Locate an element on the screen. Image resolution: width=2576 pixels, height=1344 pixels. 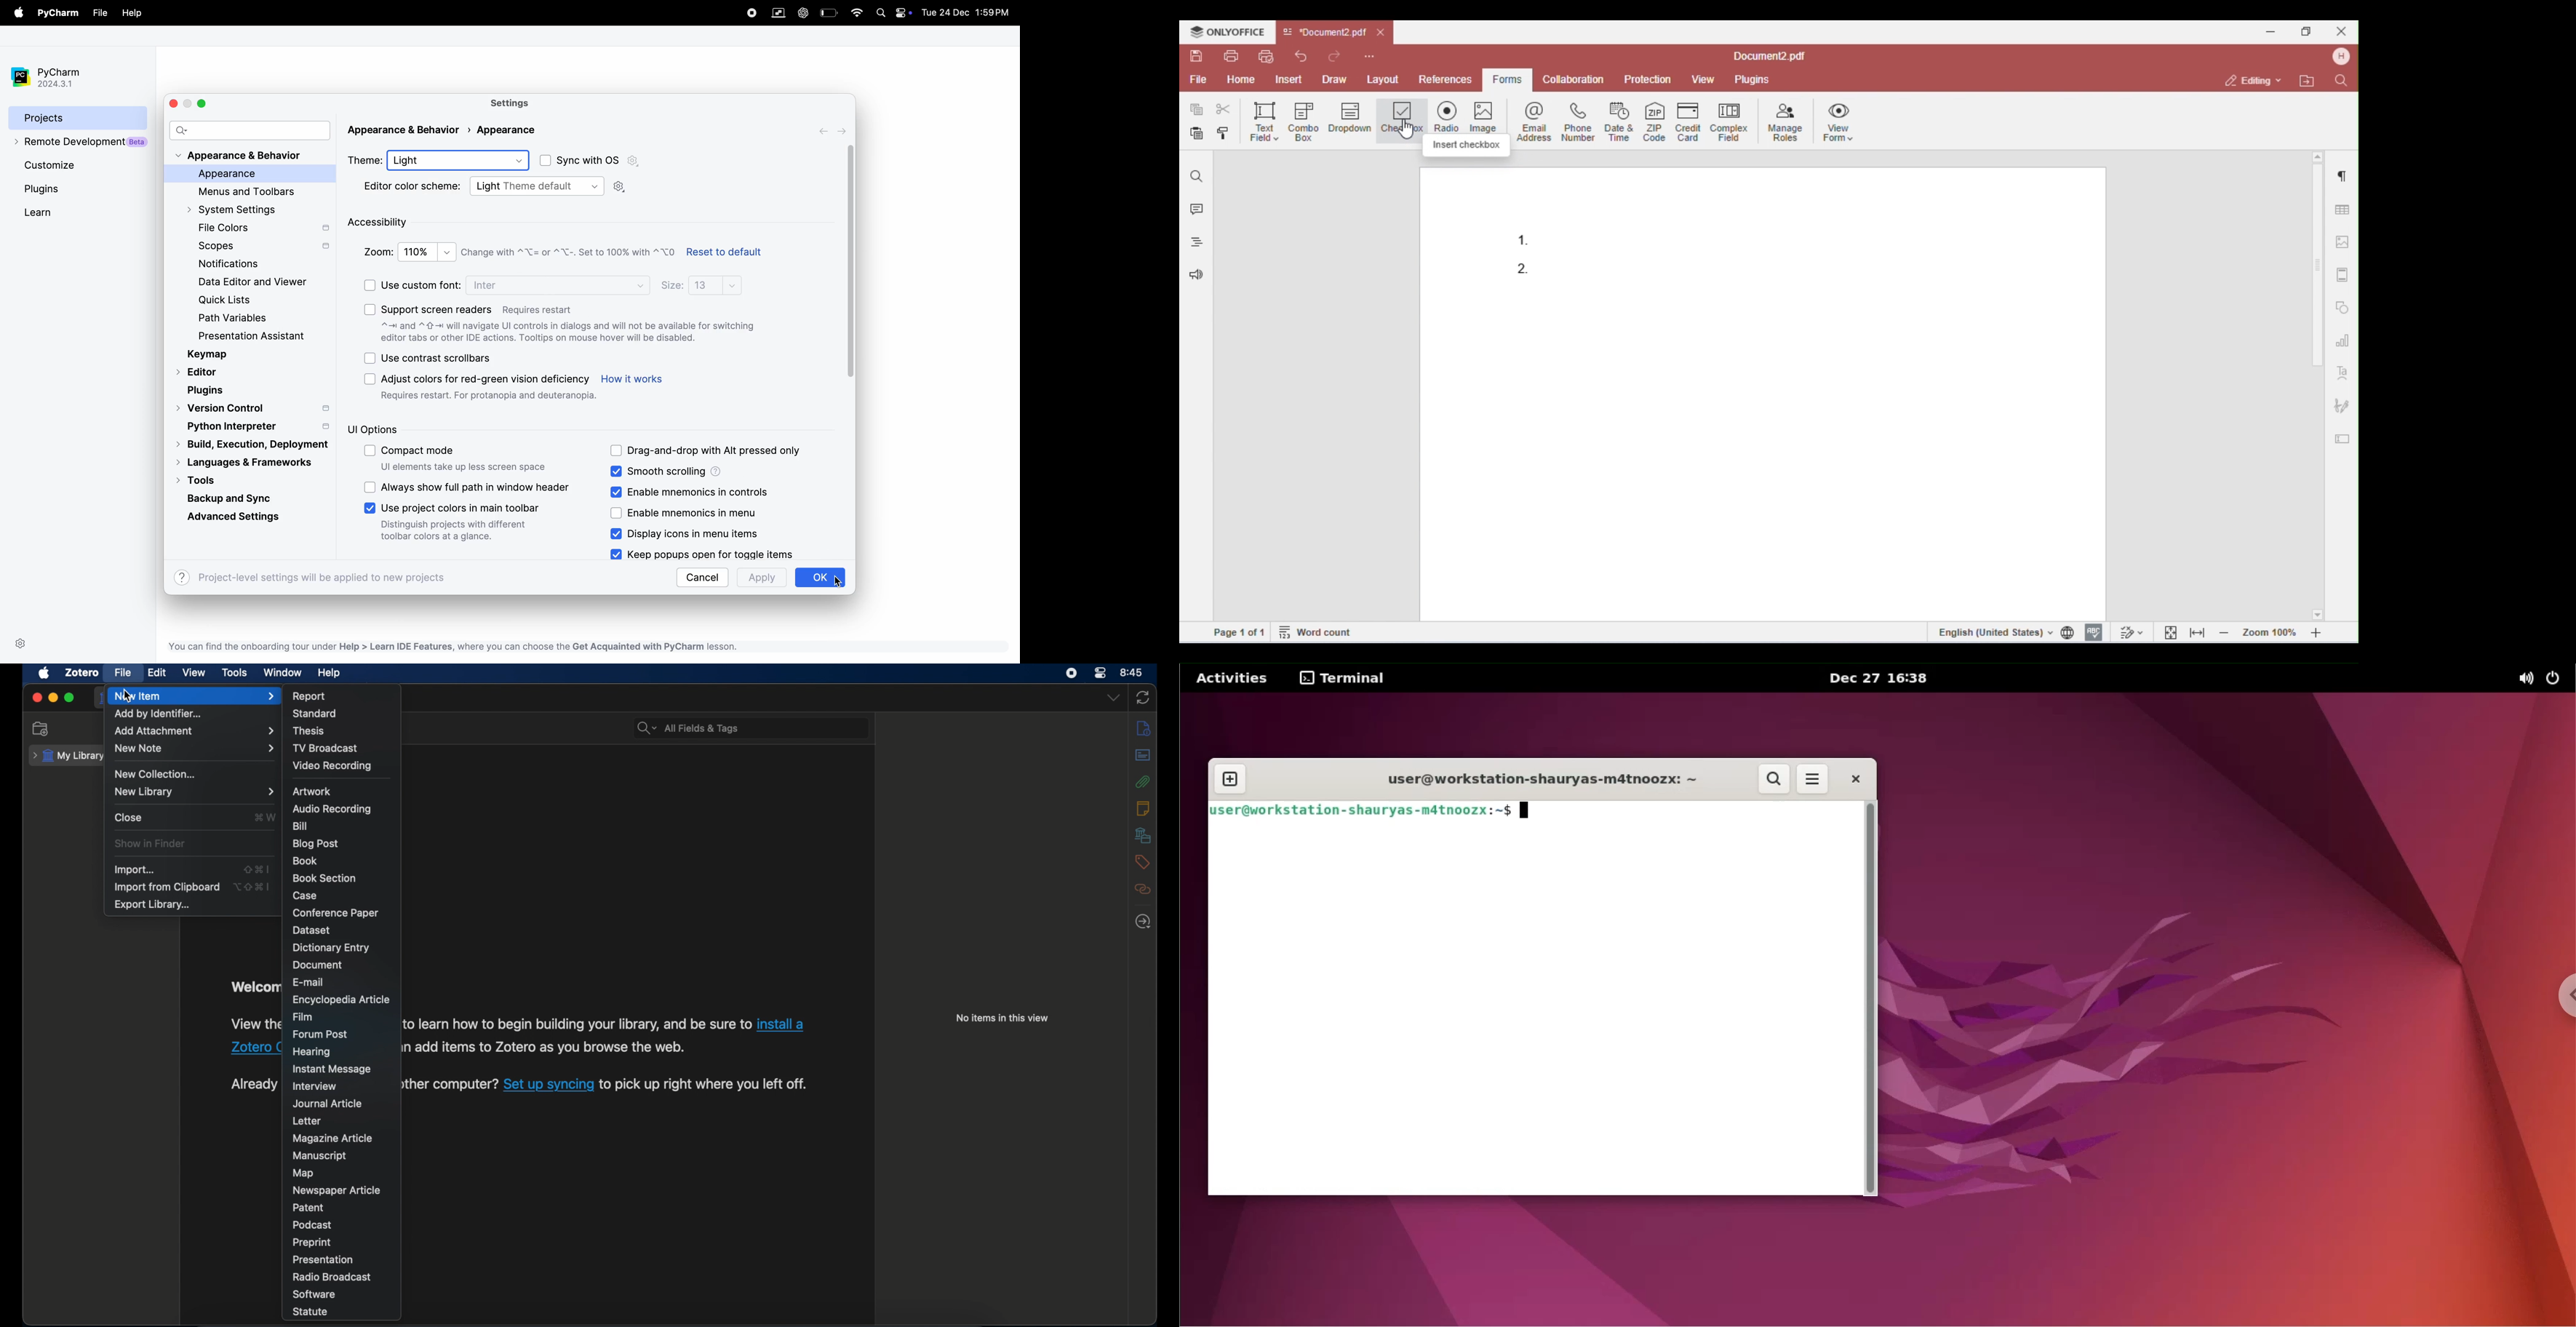
new collection is located at coordinates (155, 774).